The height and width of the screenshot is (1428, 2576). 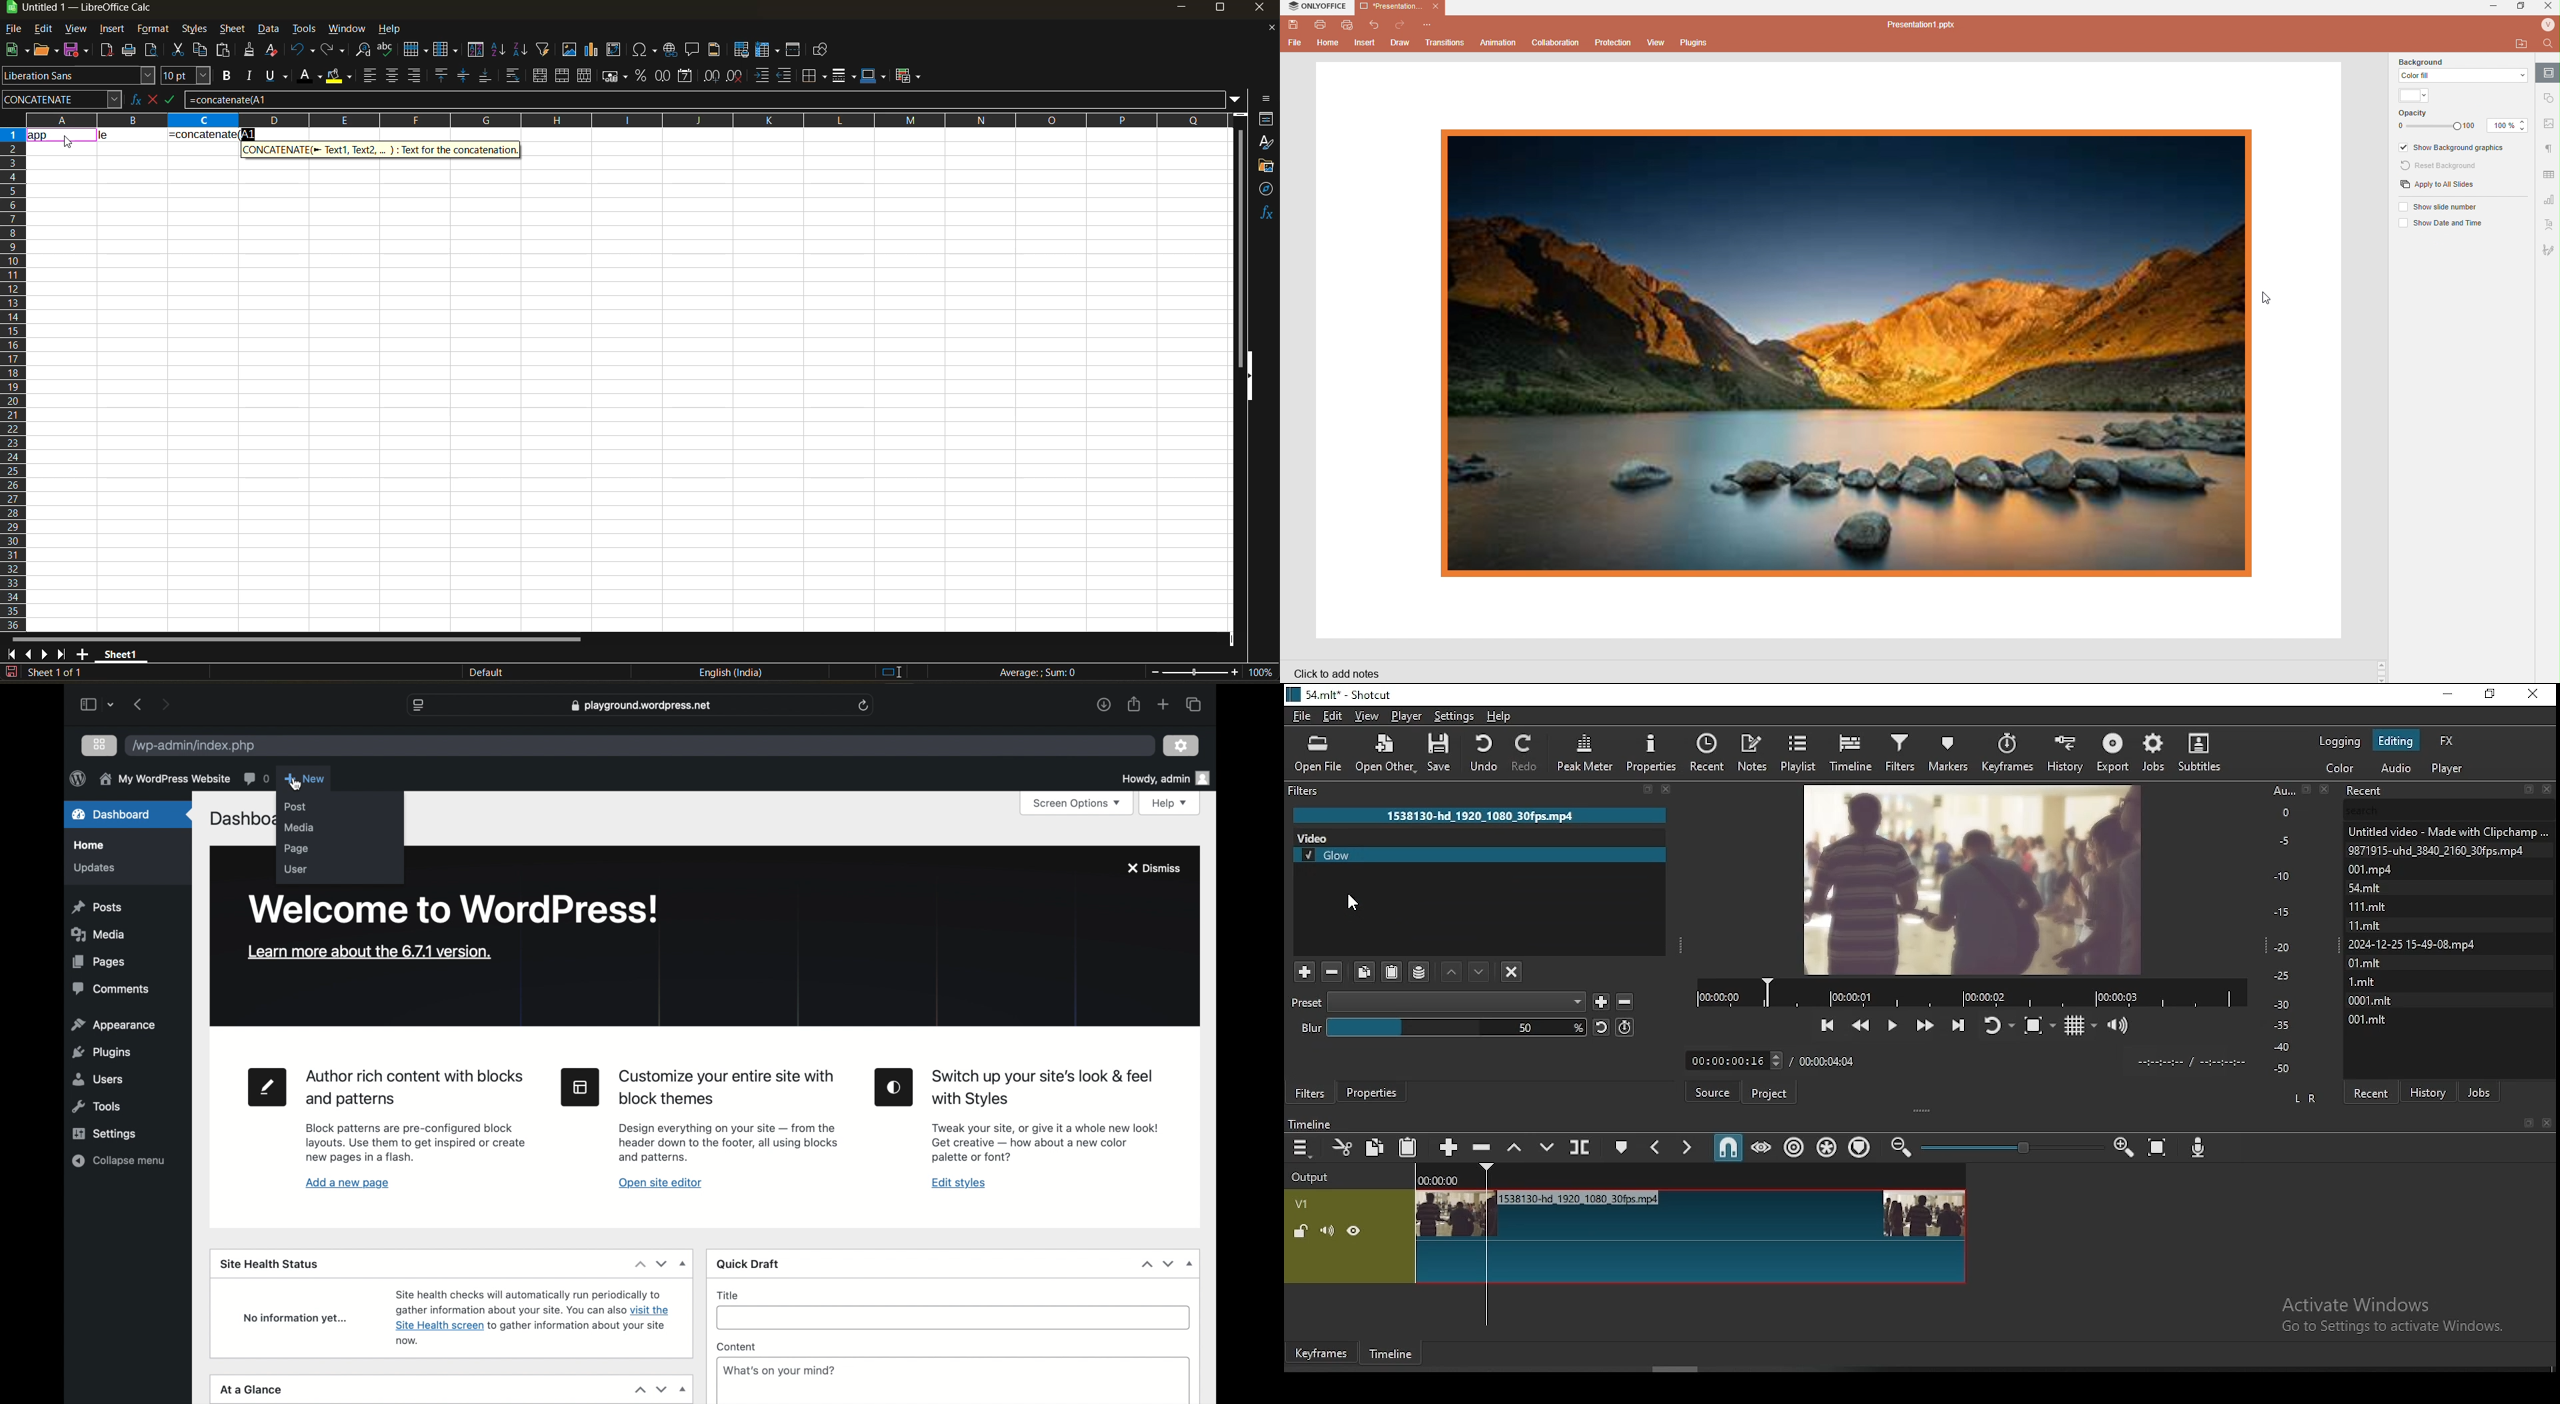 I want to click on timeline menu, so click(x=1303, y=1150).